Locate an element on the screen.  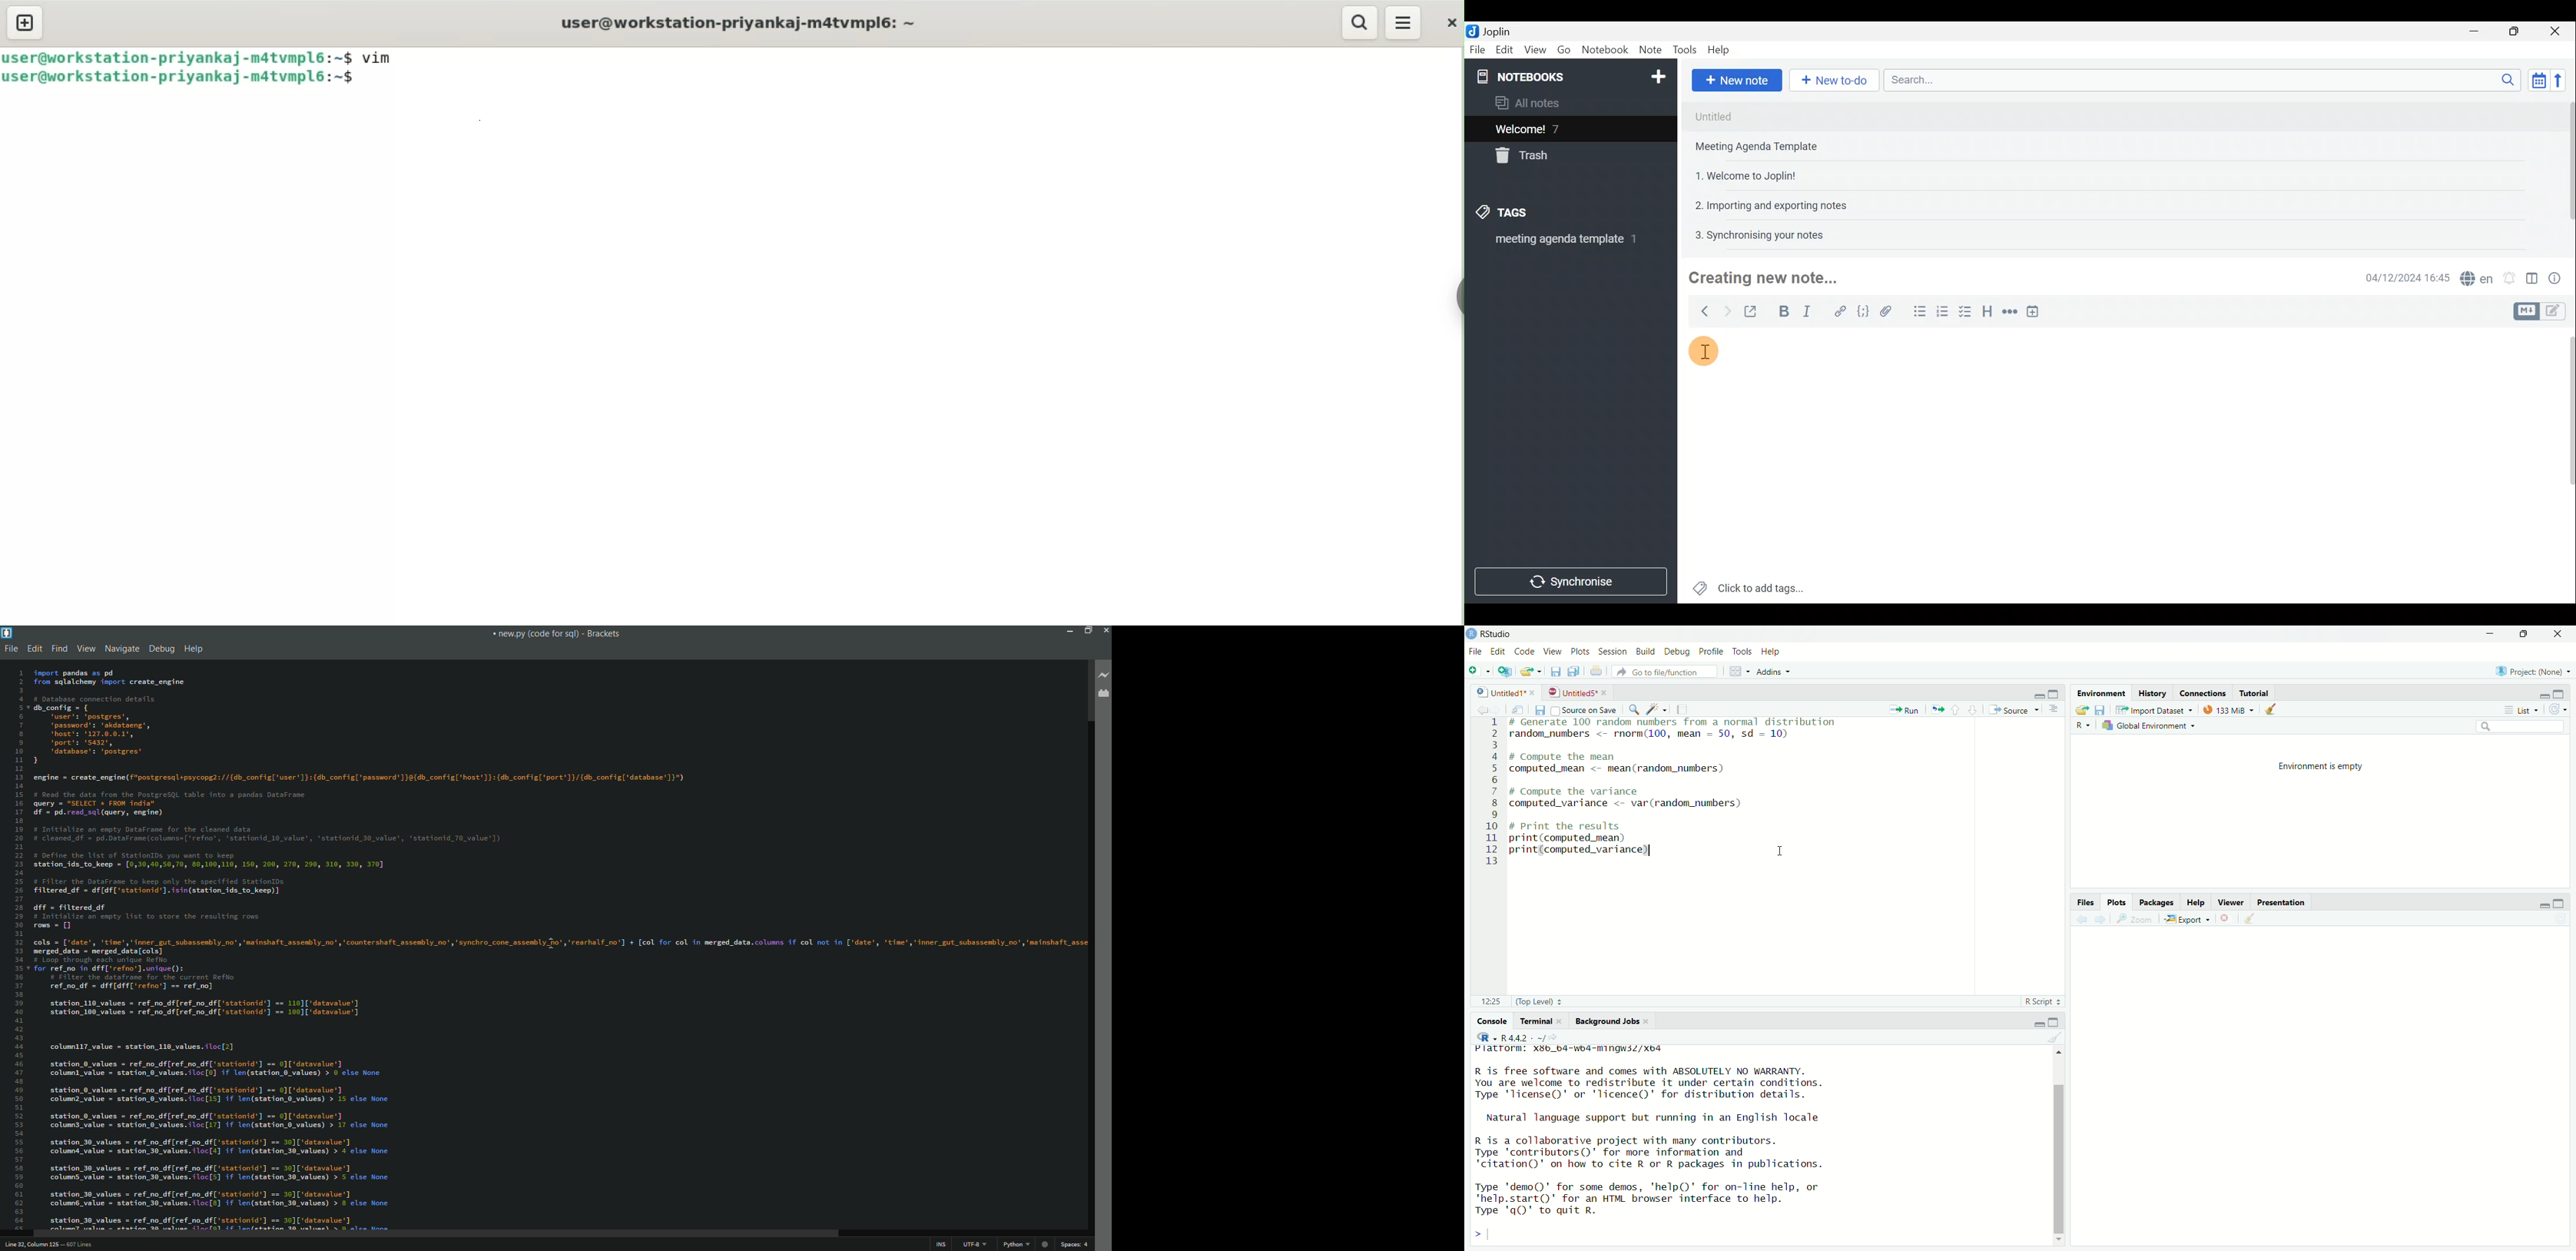
minimize is located at coordinates (2490, 633).